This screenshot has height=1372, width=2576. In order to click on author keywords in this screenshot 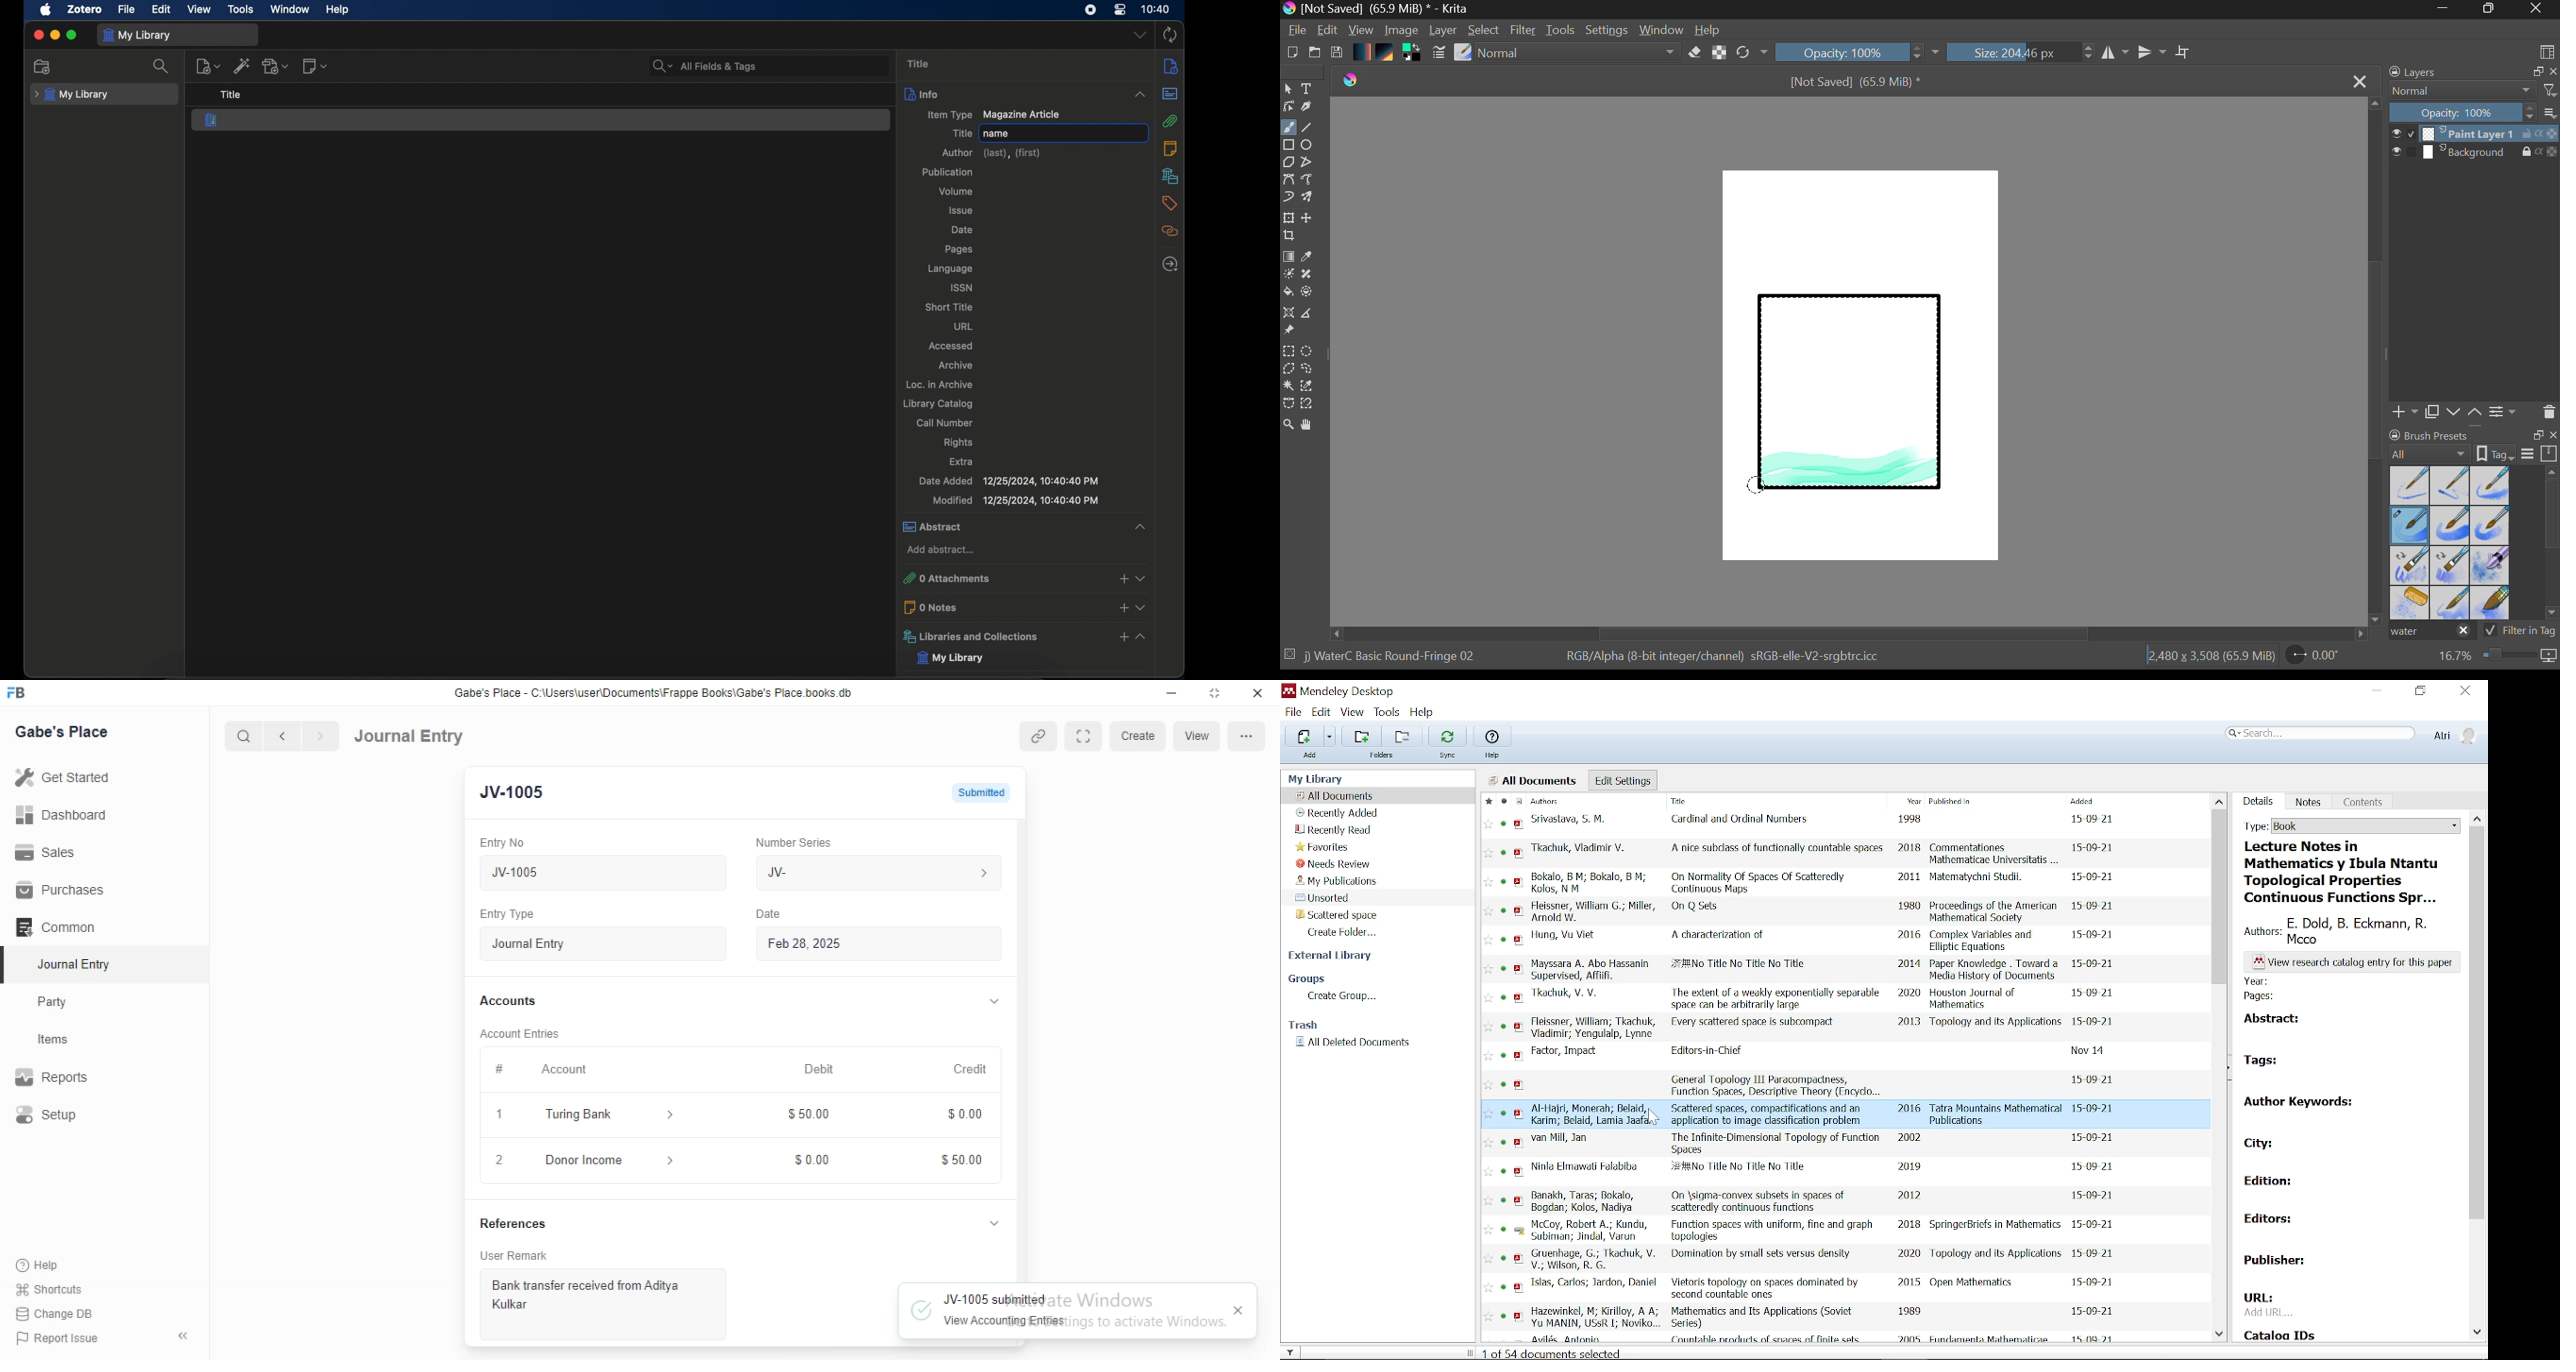, I will do `click(2298, 1106)`.